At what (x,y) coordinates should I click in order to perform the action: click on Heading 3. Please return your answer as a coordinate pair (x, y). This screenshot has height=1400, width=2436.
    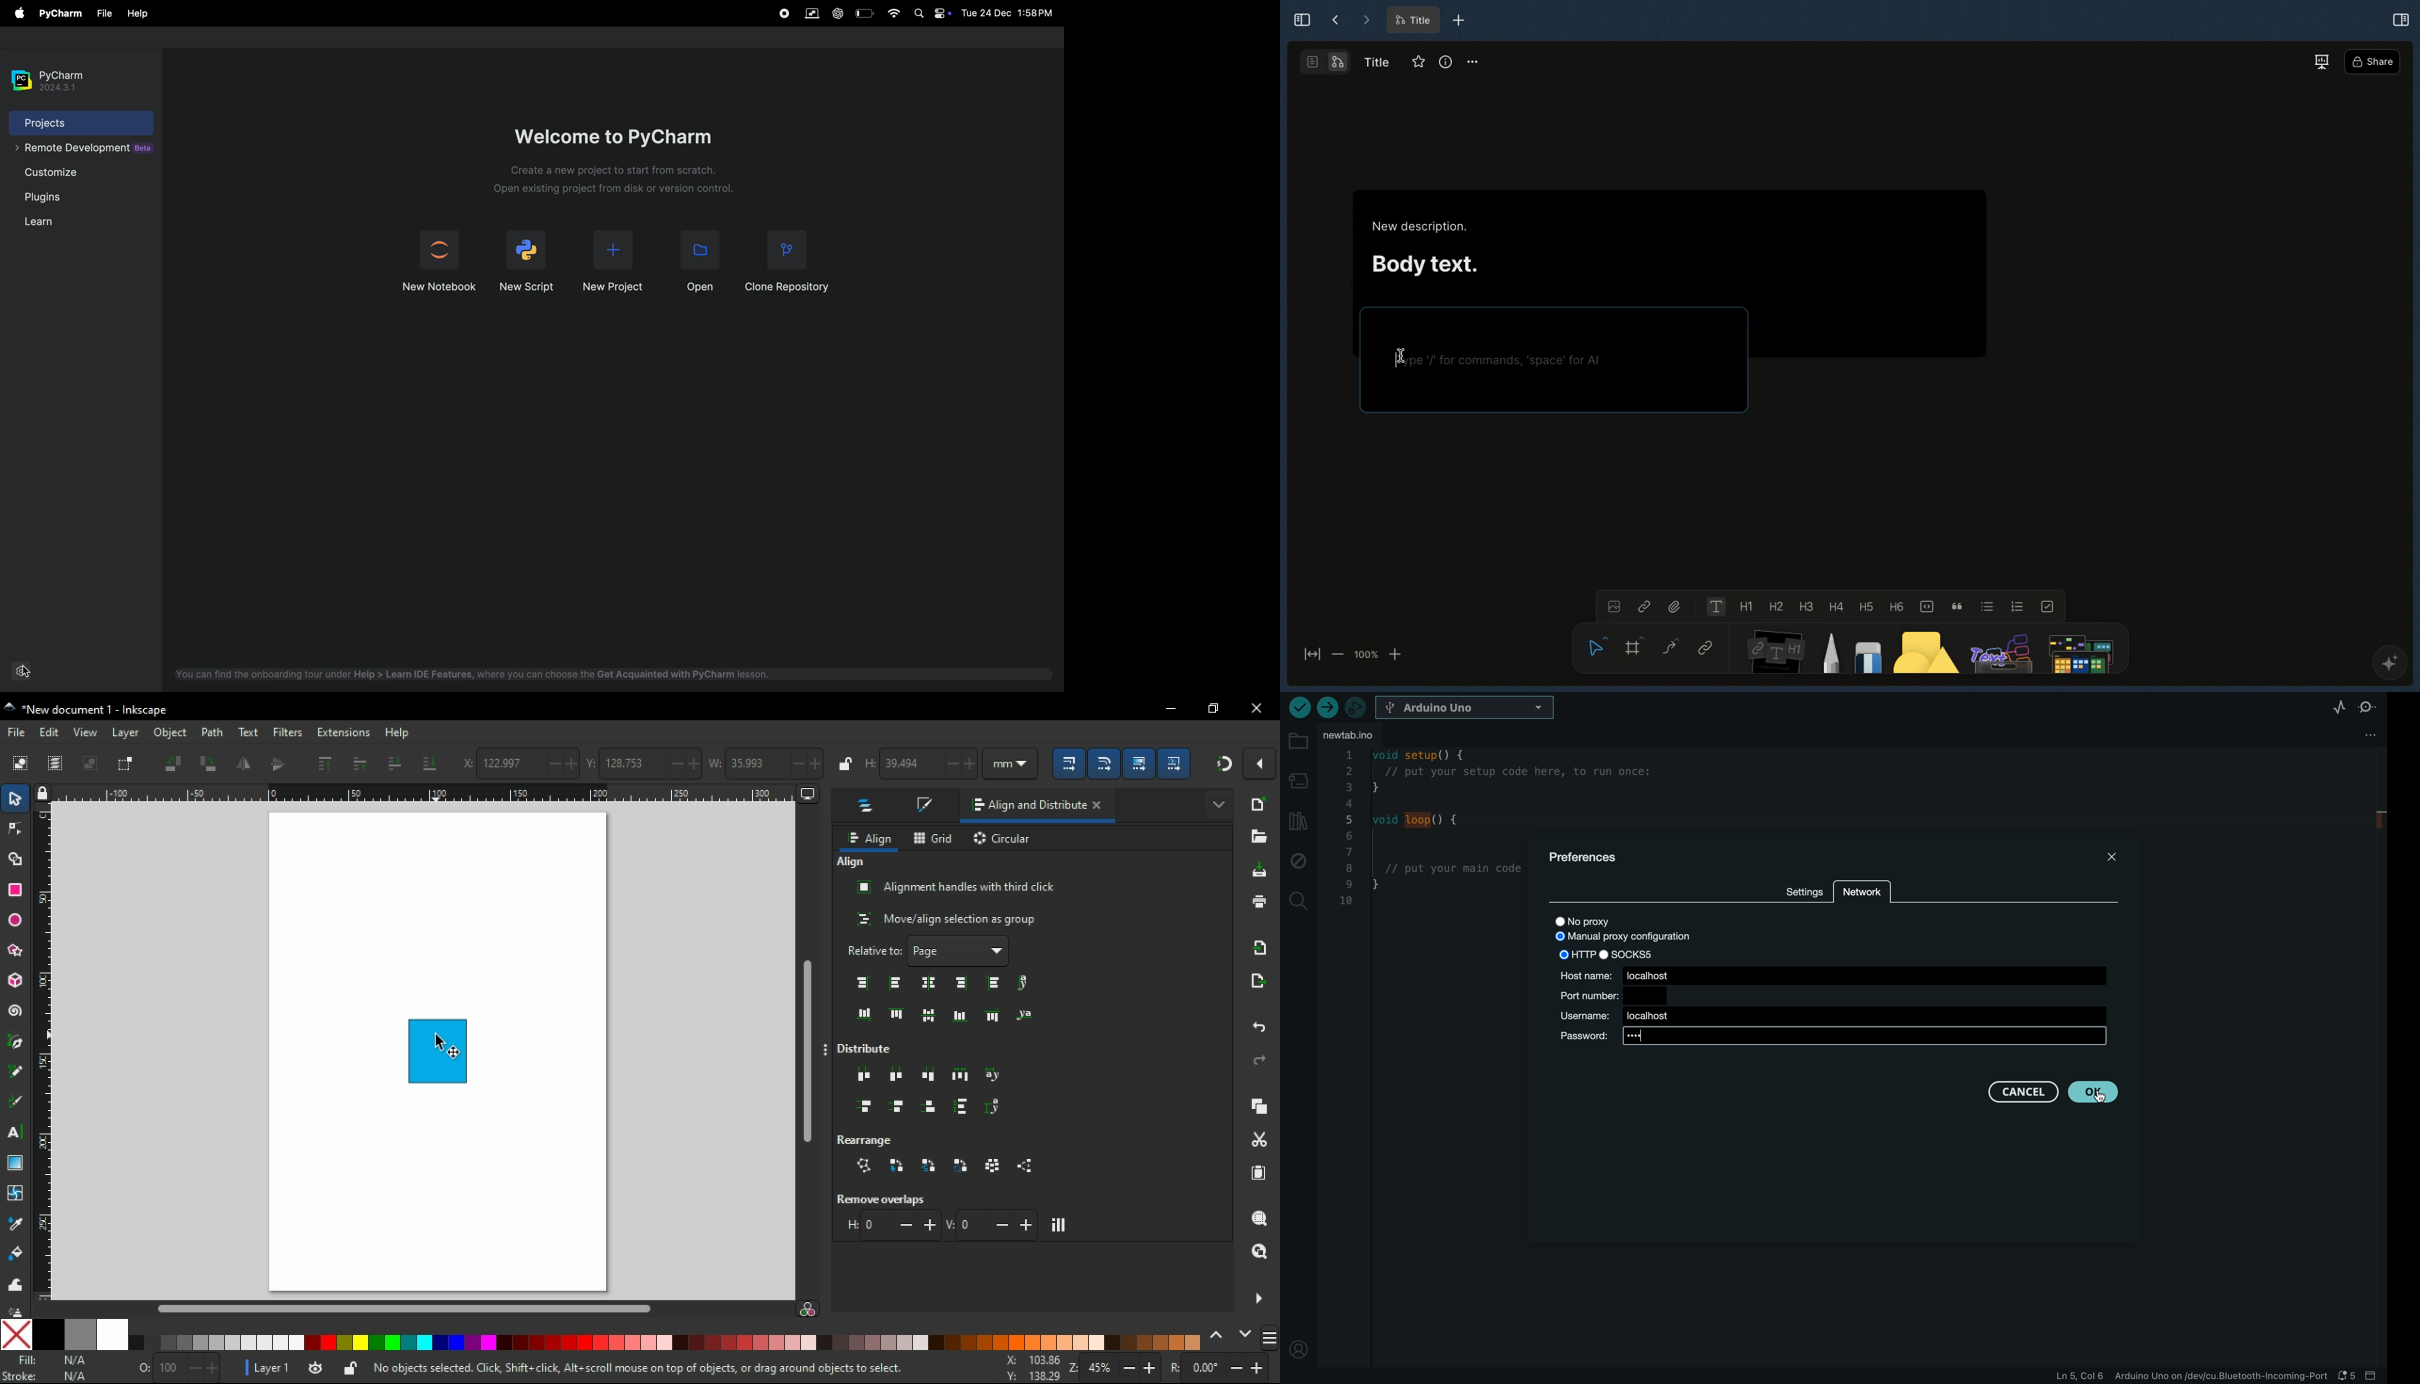
    Looking at the image, I should click on (1807, 606).